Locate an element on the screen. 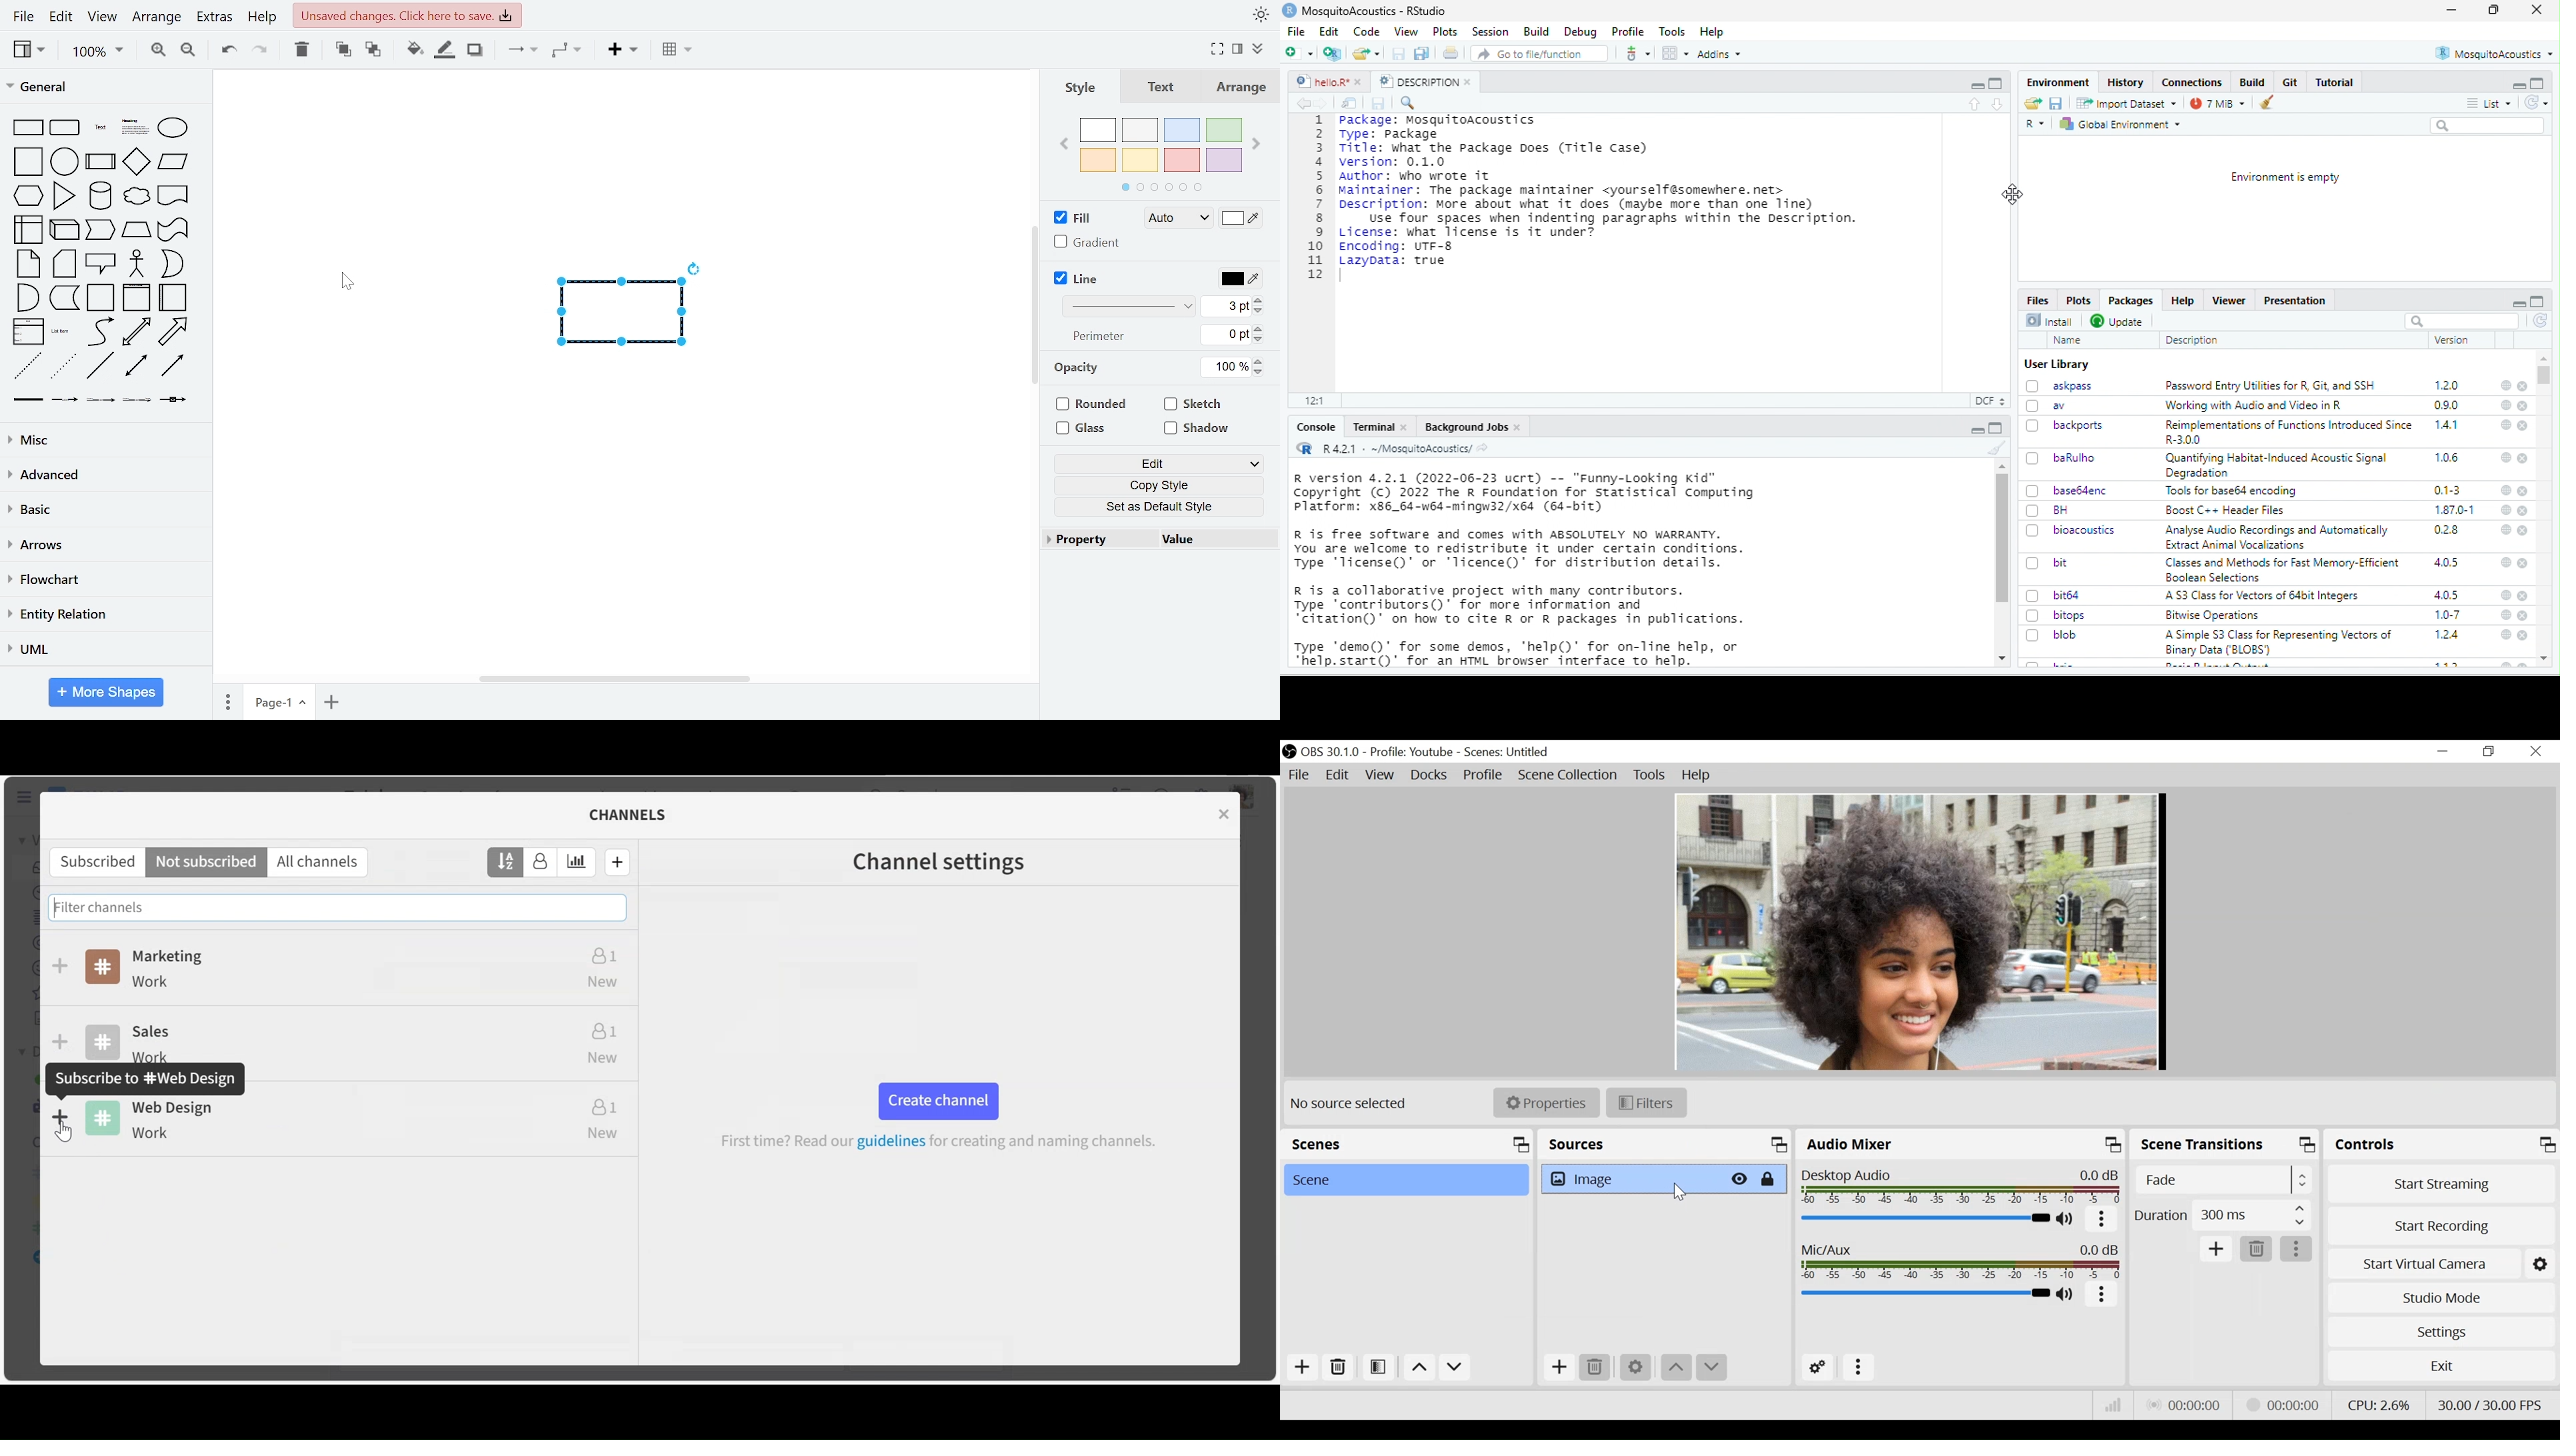 The image size is (2576, 1456). 1.87.0-1 is located at coordinates (2456, 510).